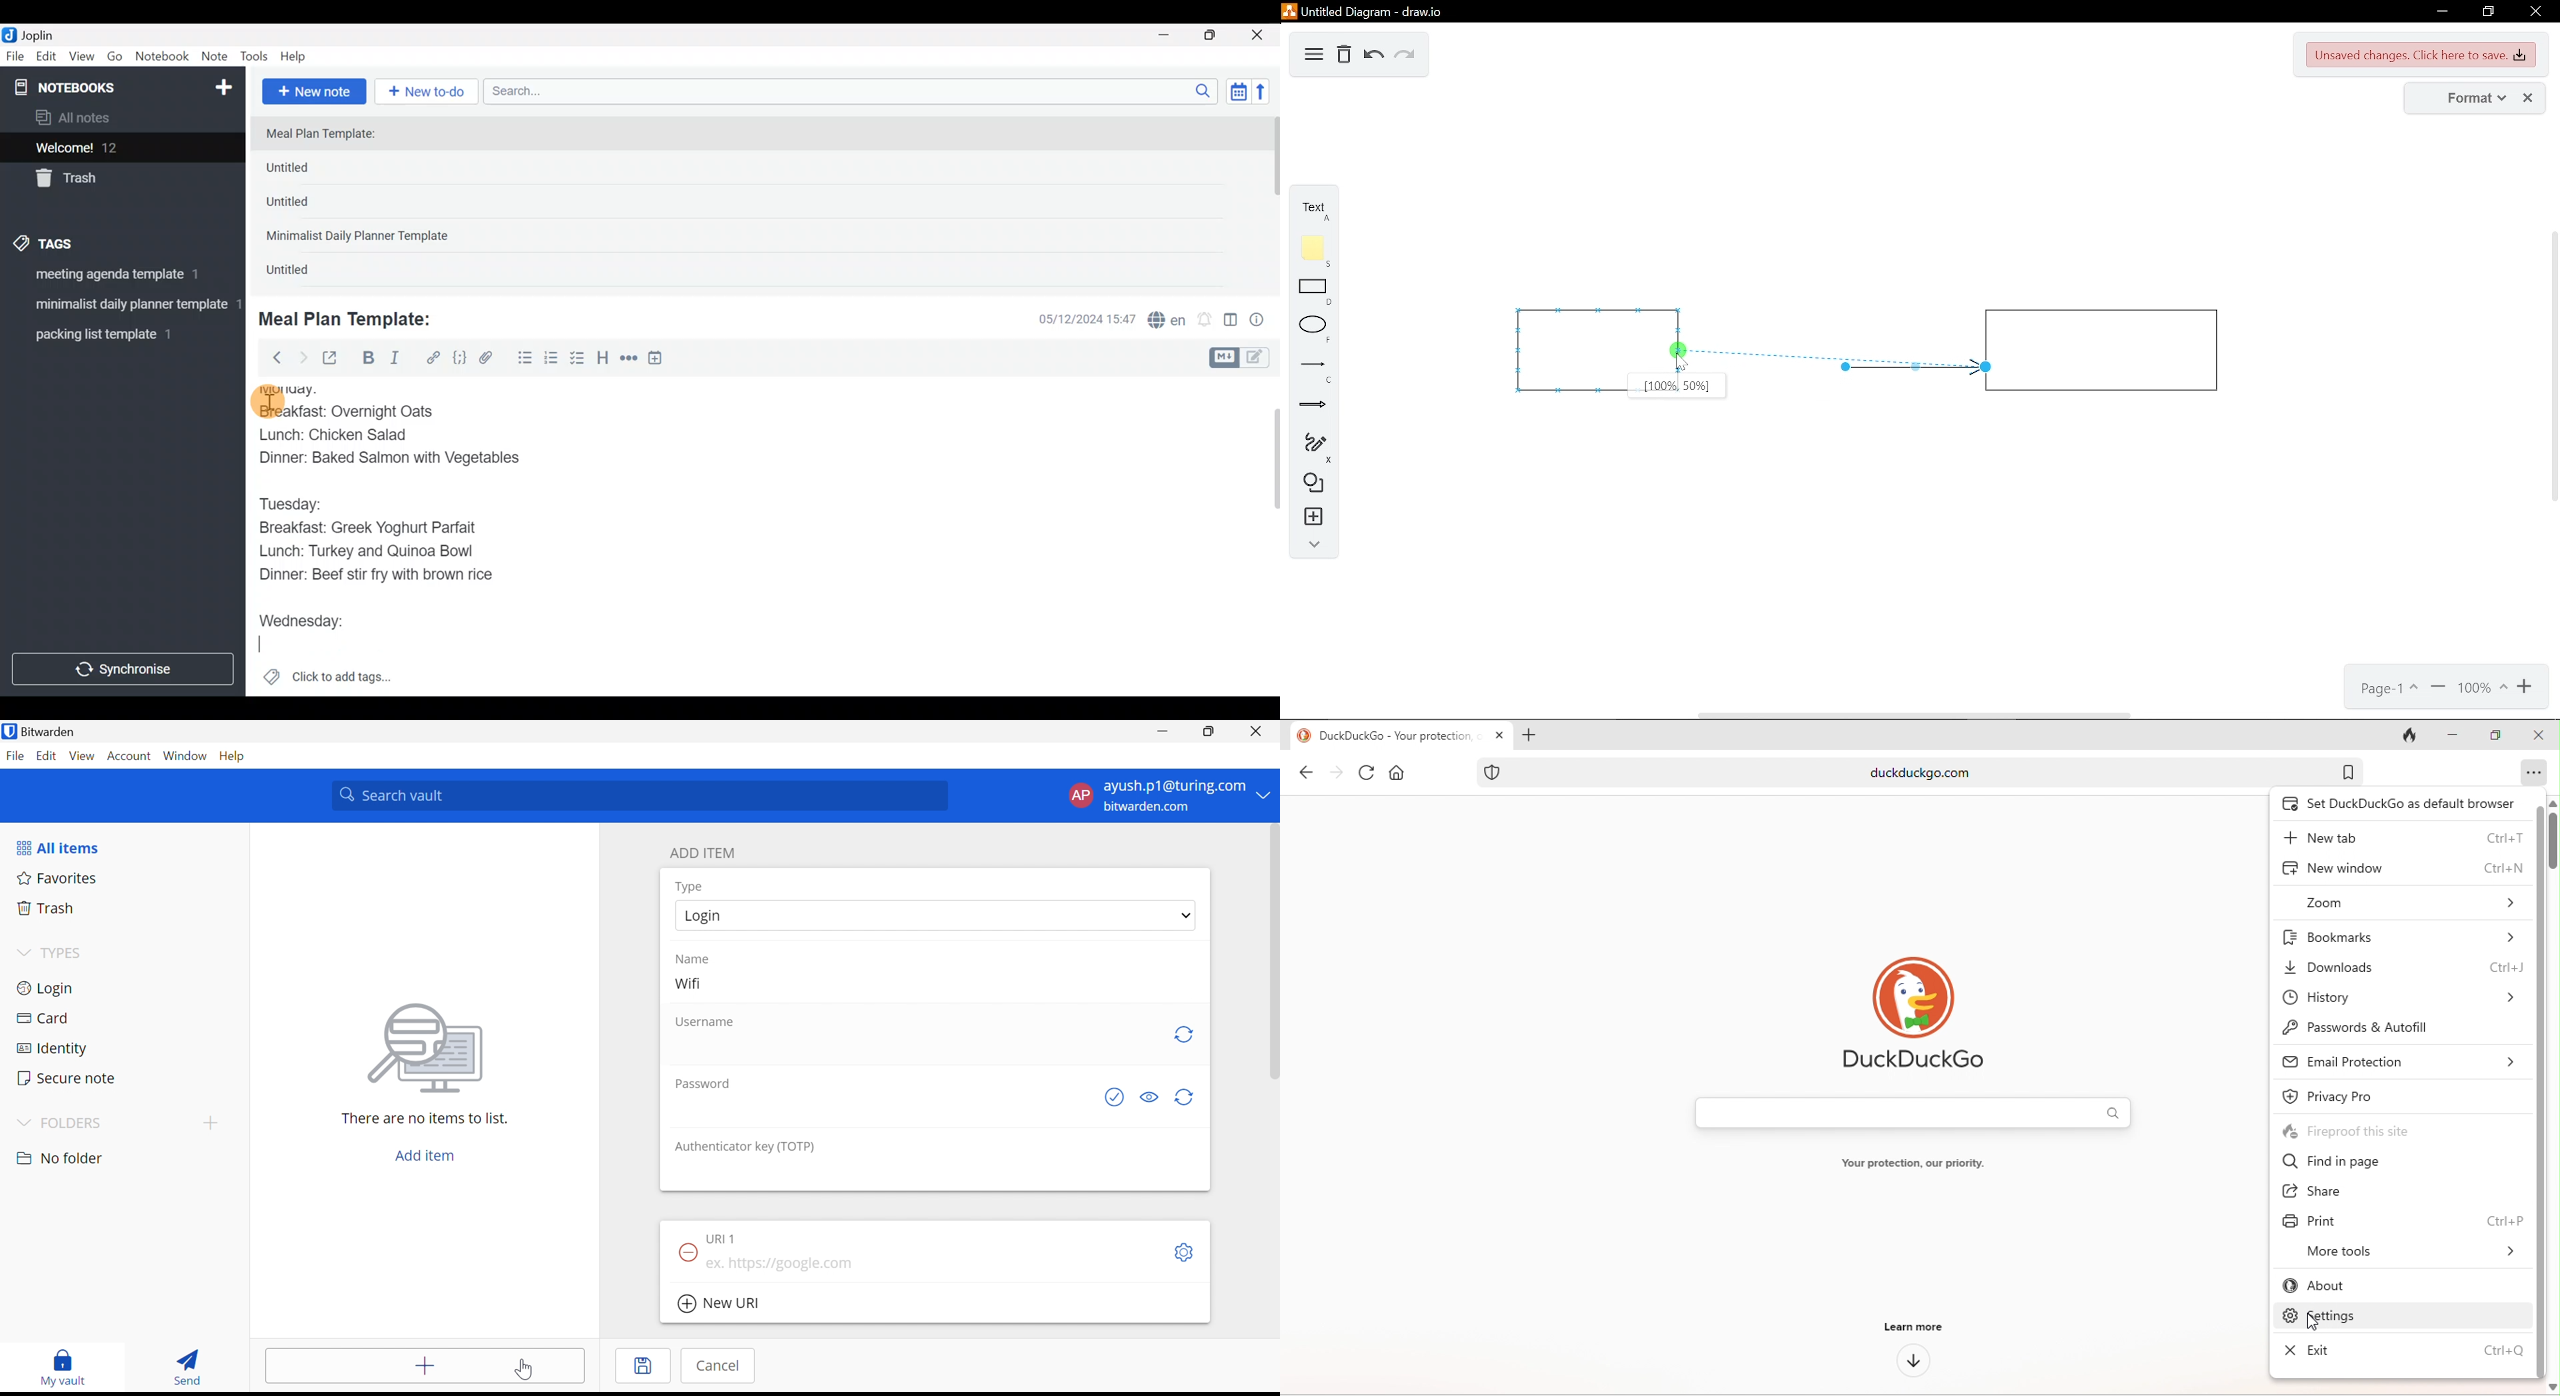  Describe the element at coordinates (1218, 35) in the screenshot. I see `Maximize` at that location.